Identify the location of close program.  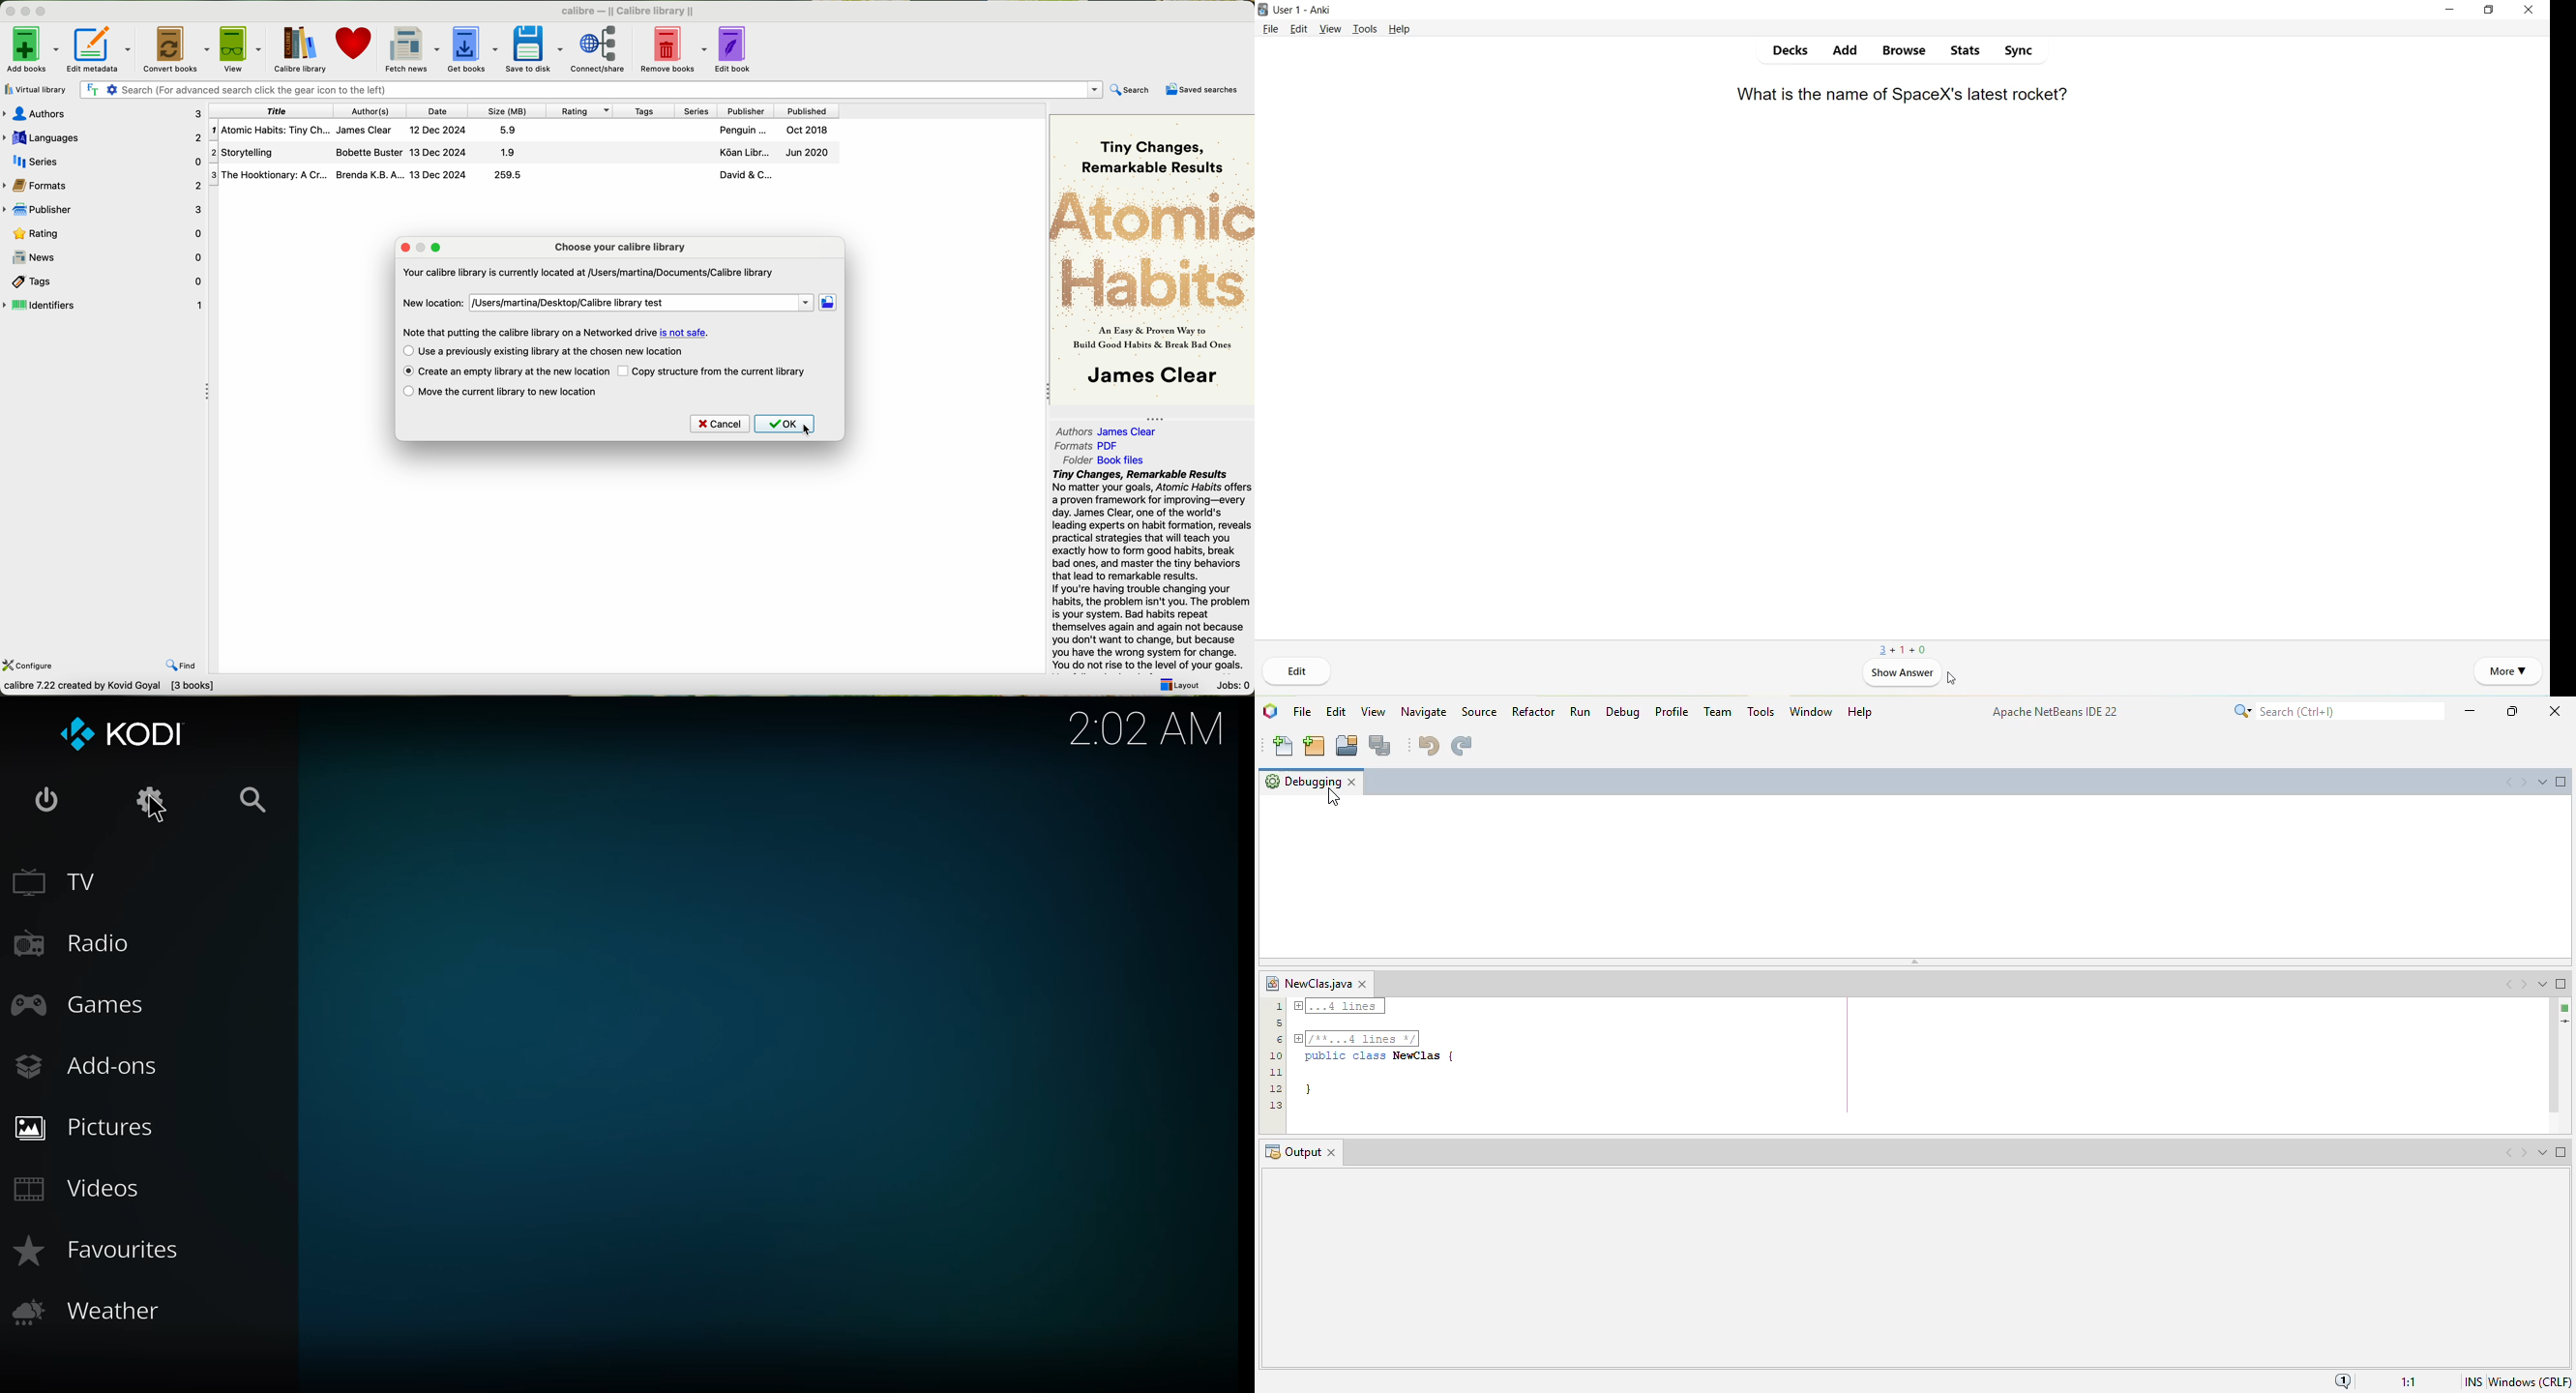
(9, 11).